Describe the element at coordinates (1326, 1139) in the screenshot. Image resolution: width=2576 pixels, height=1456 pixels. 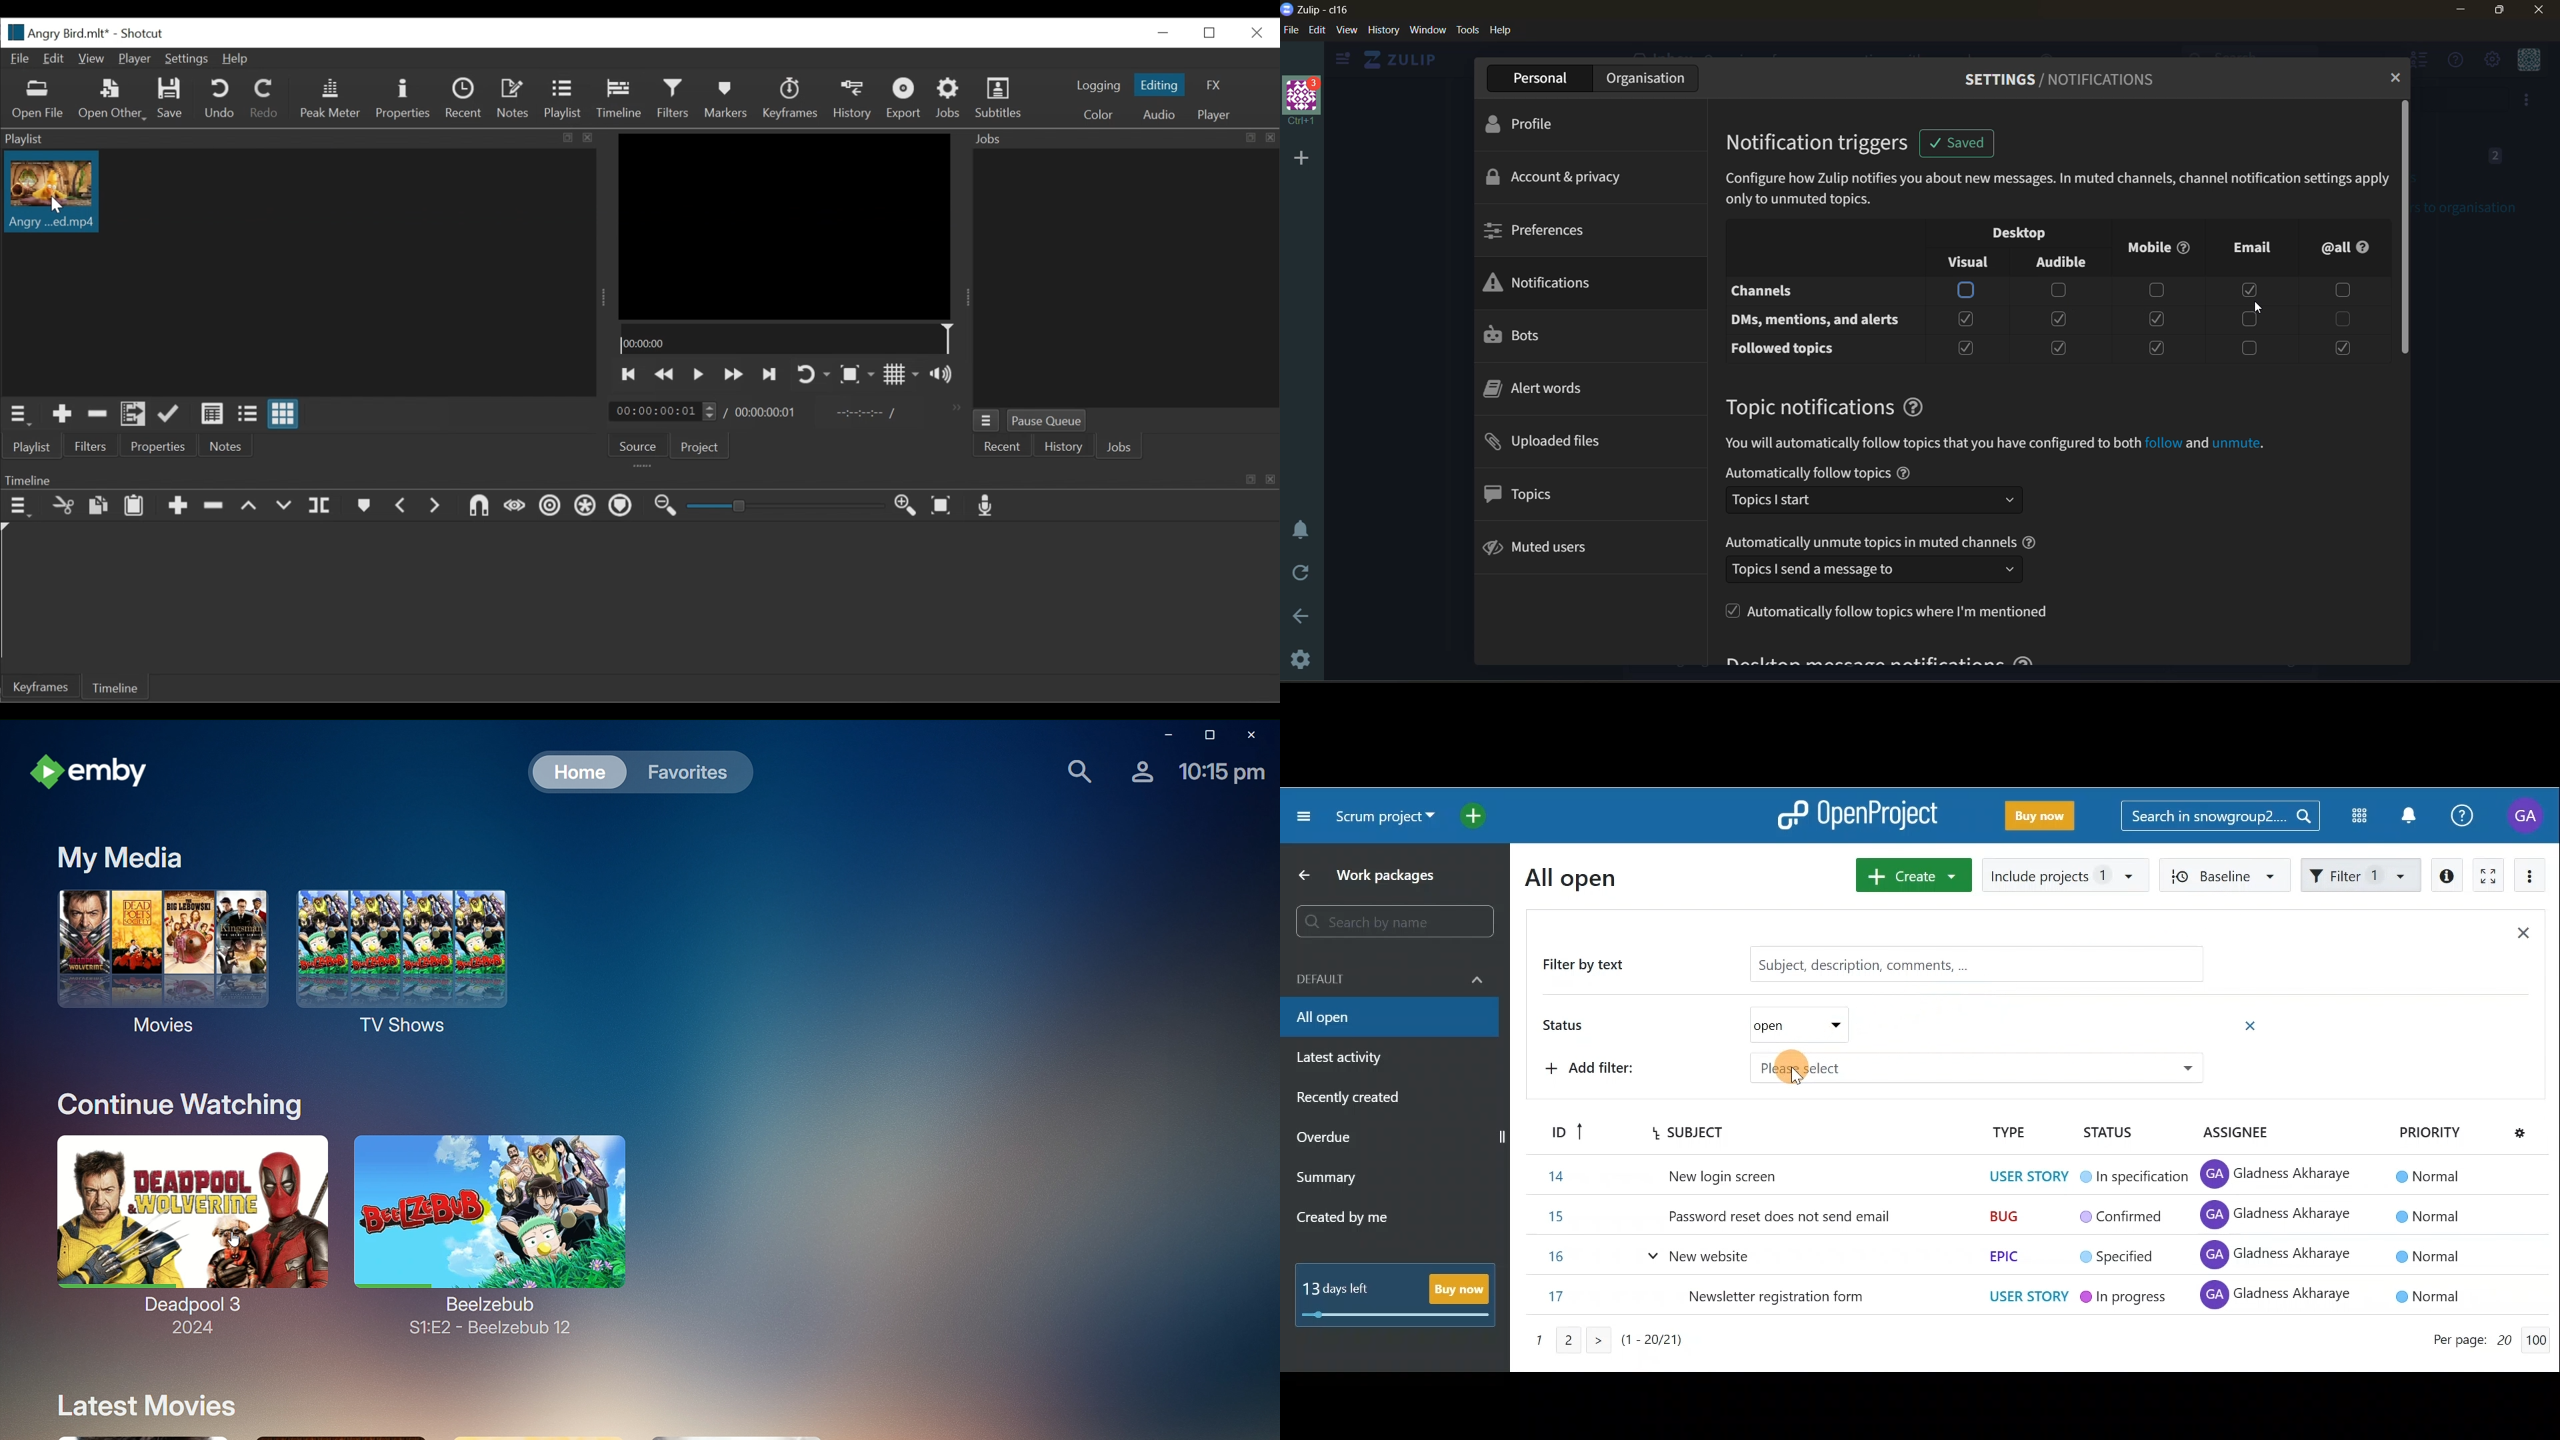
I see `Overdue` at that location.